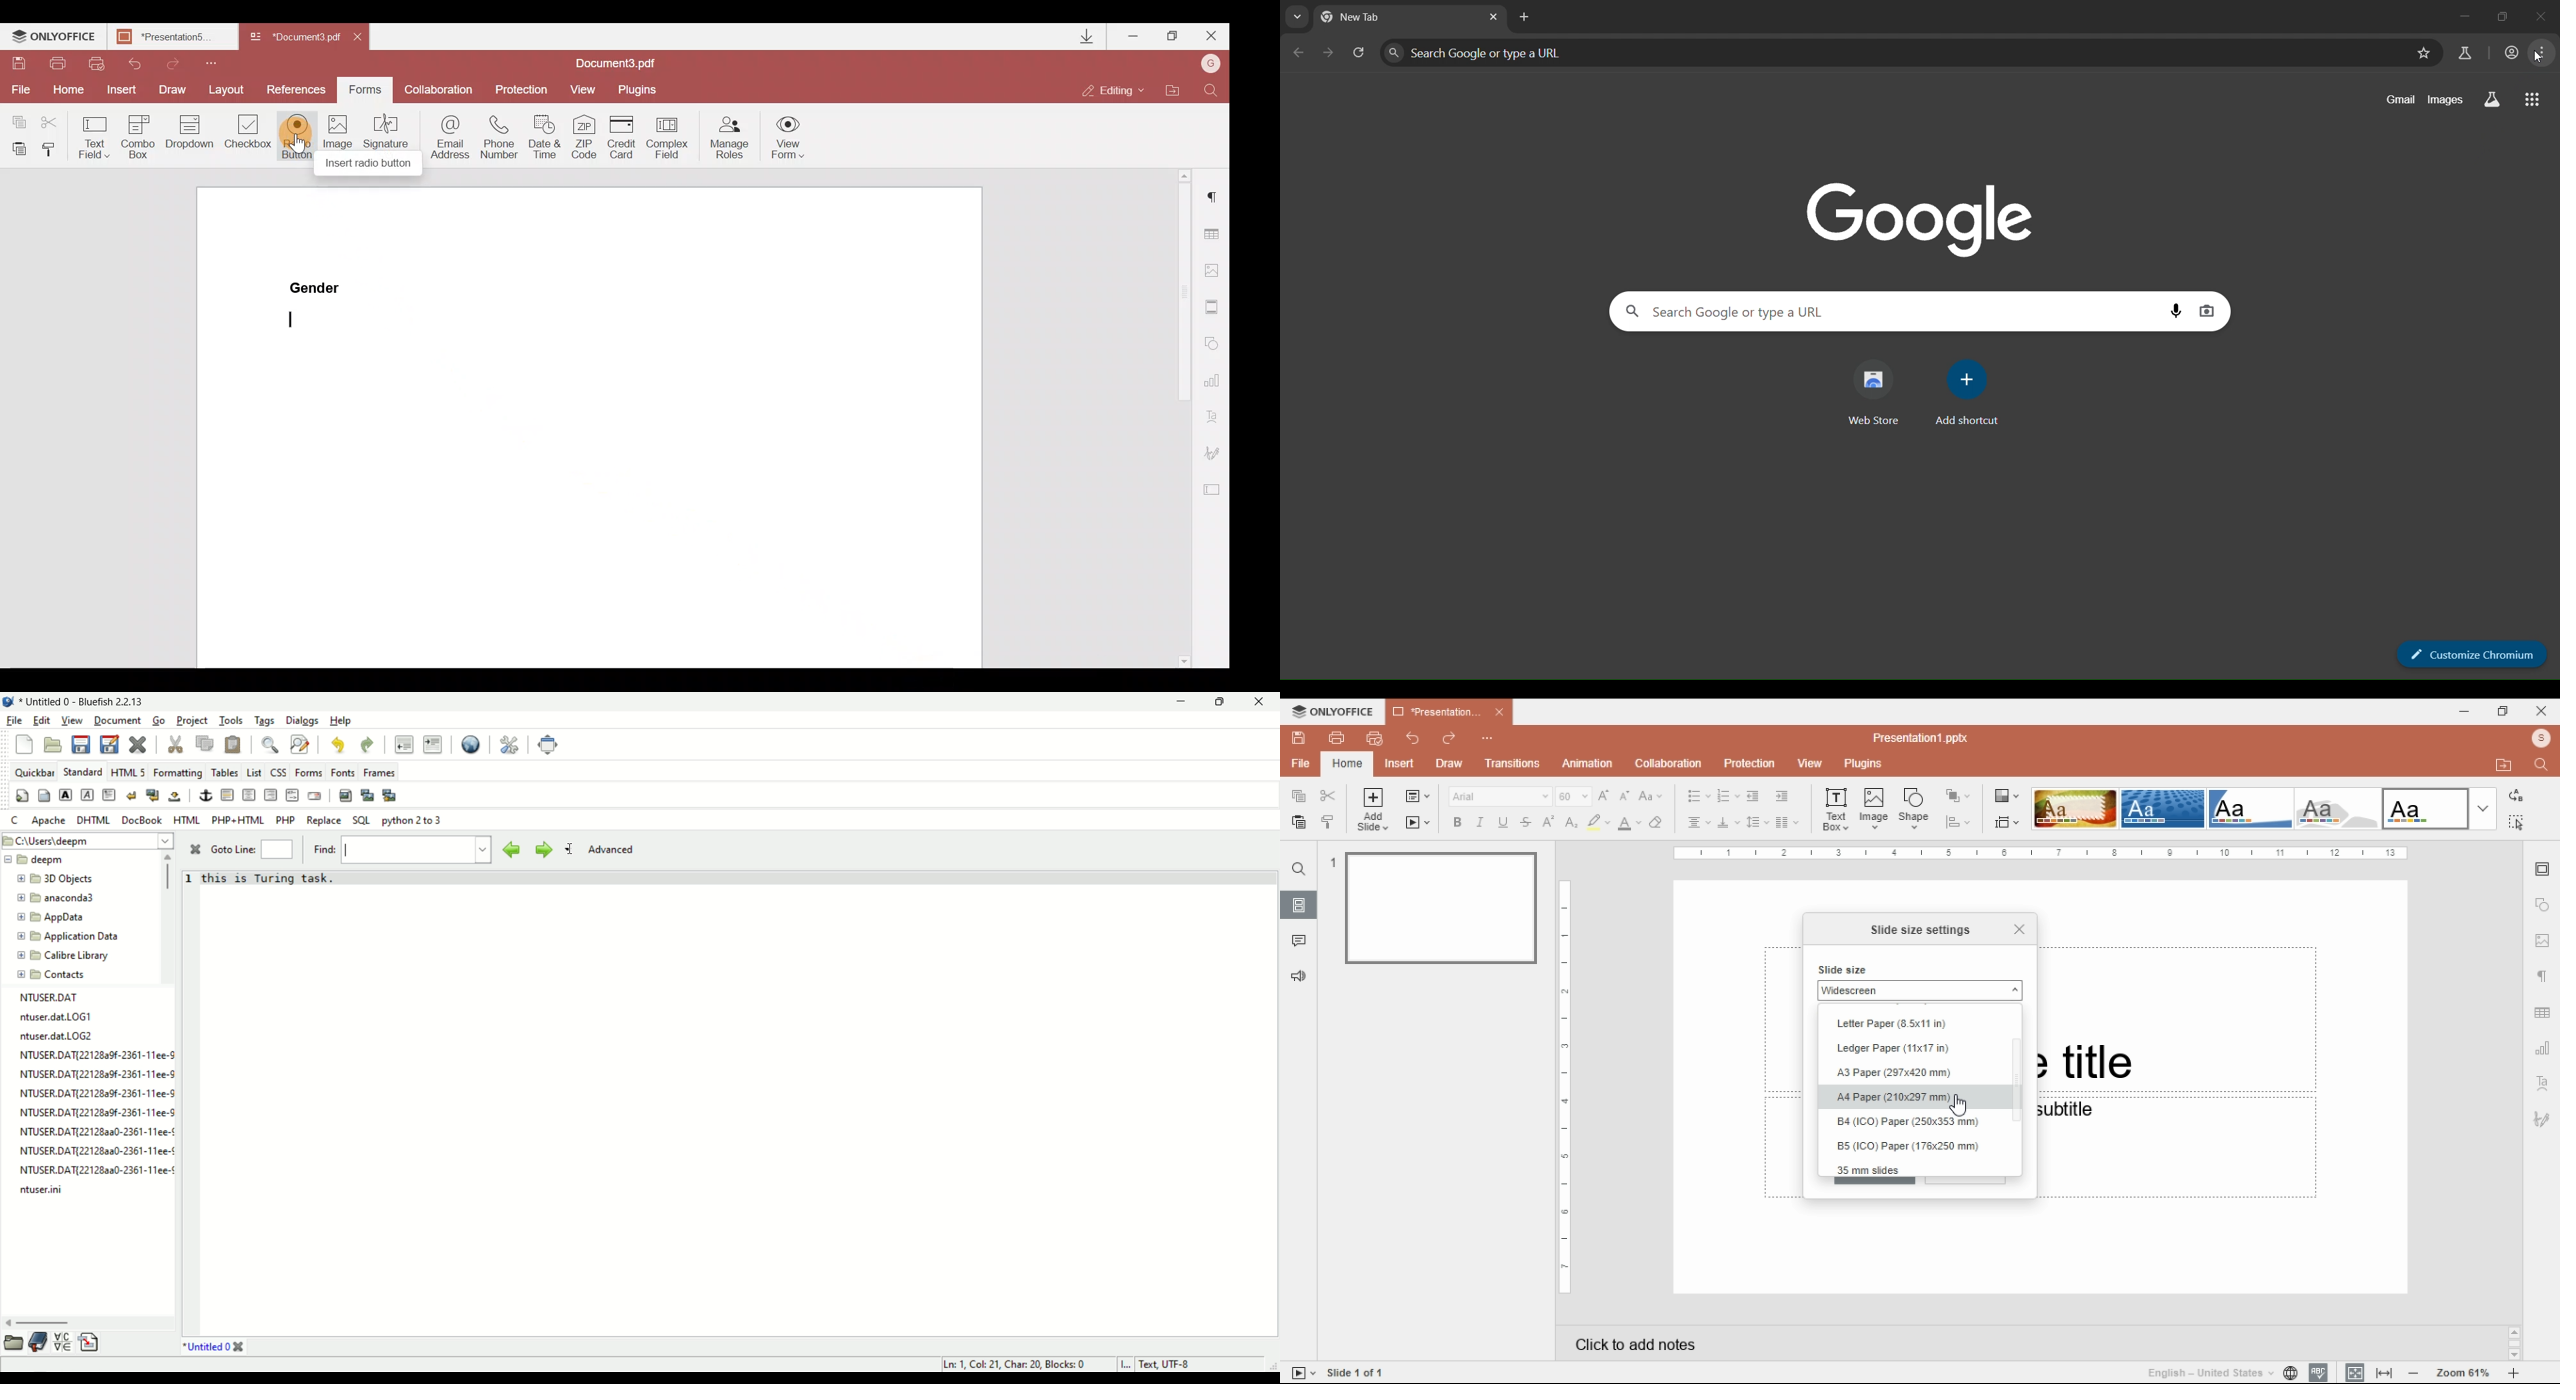 Image resolution: width=2576 pixels, height=1400 pixels. What do you see at coordinates (2426, 808) in the screenshot?
I see `slide them option` at bounding box center [2426, 808].